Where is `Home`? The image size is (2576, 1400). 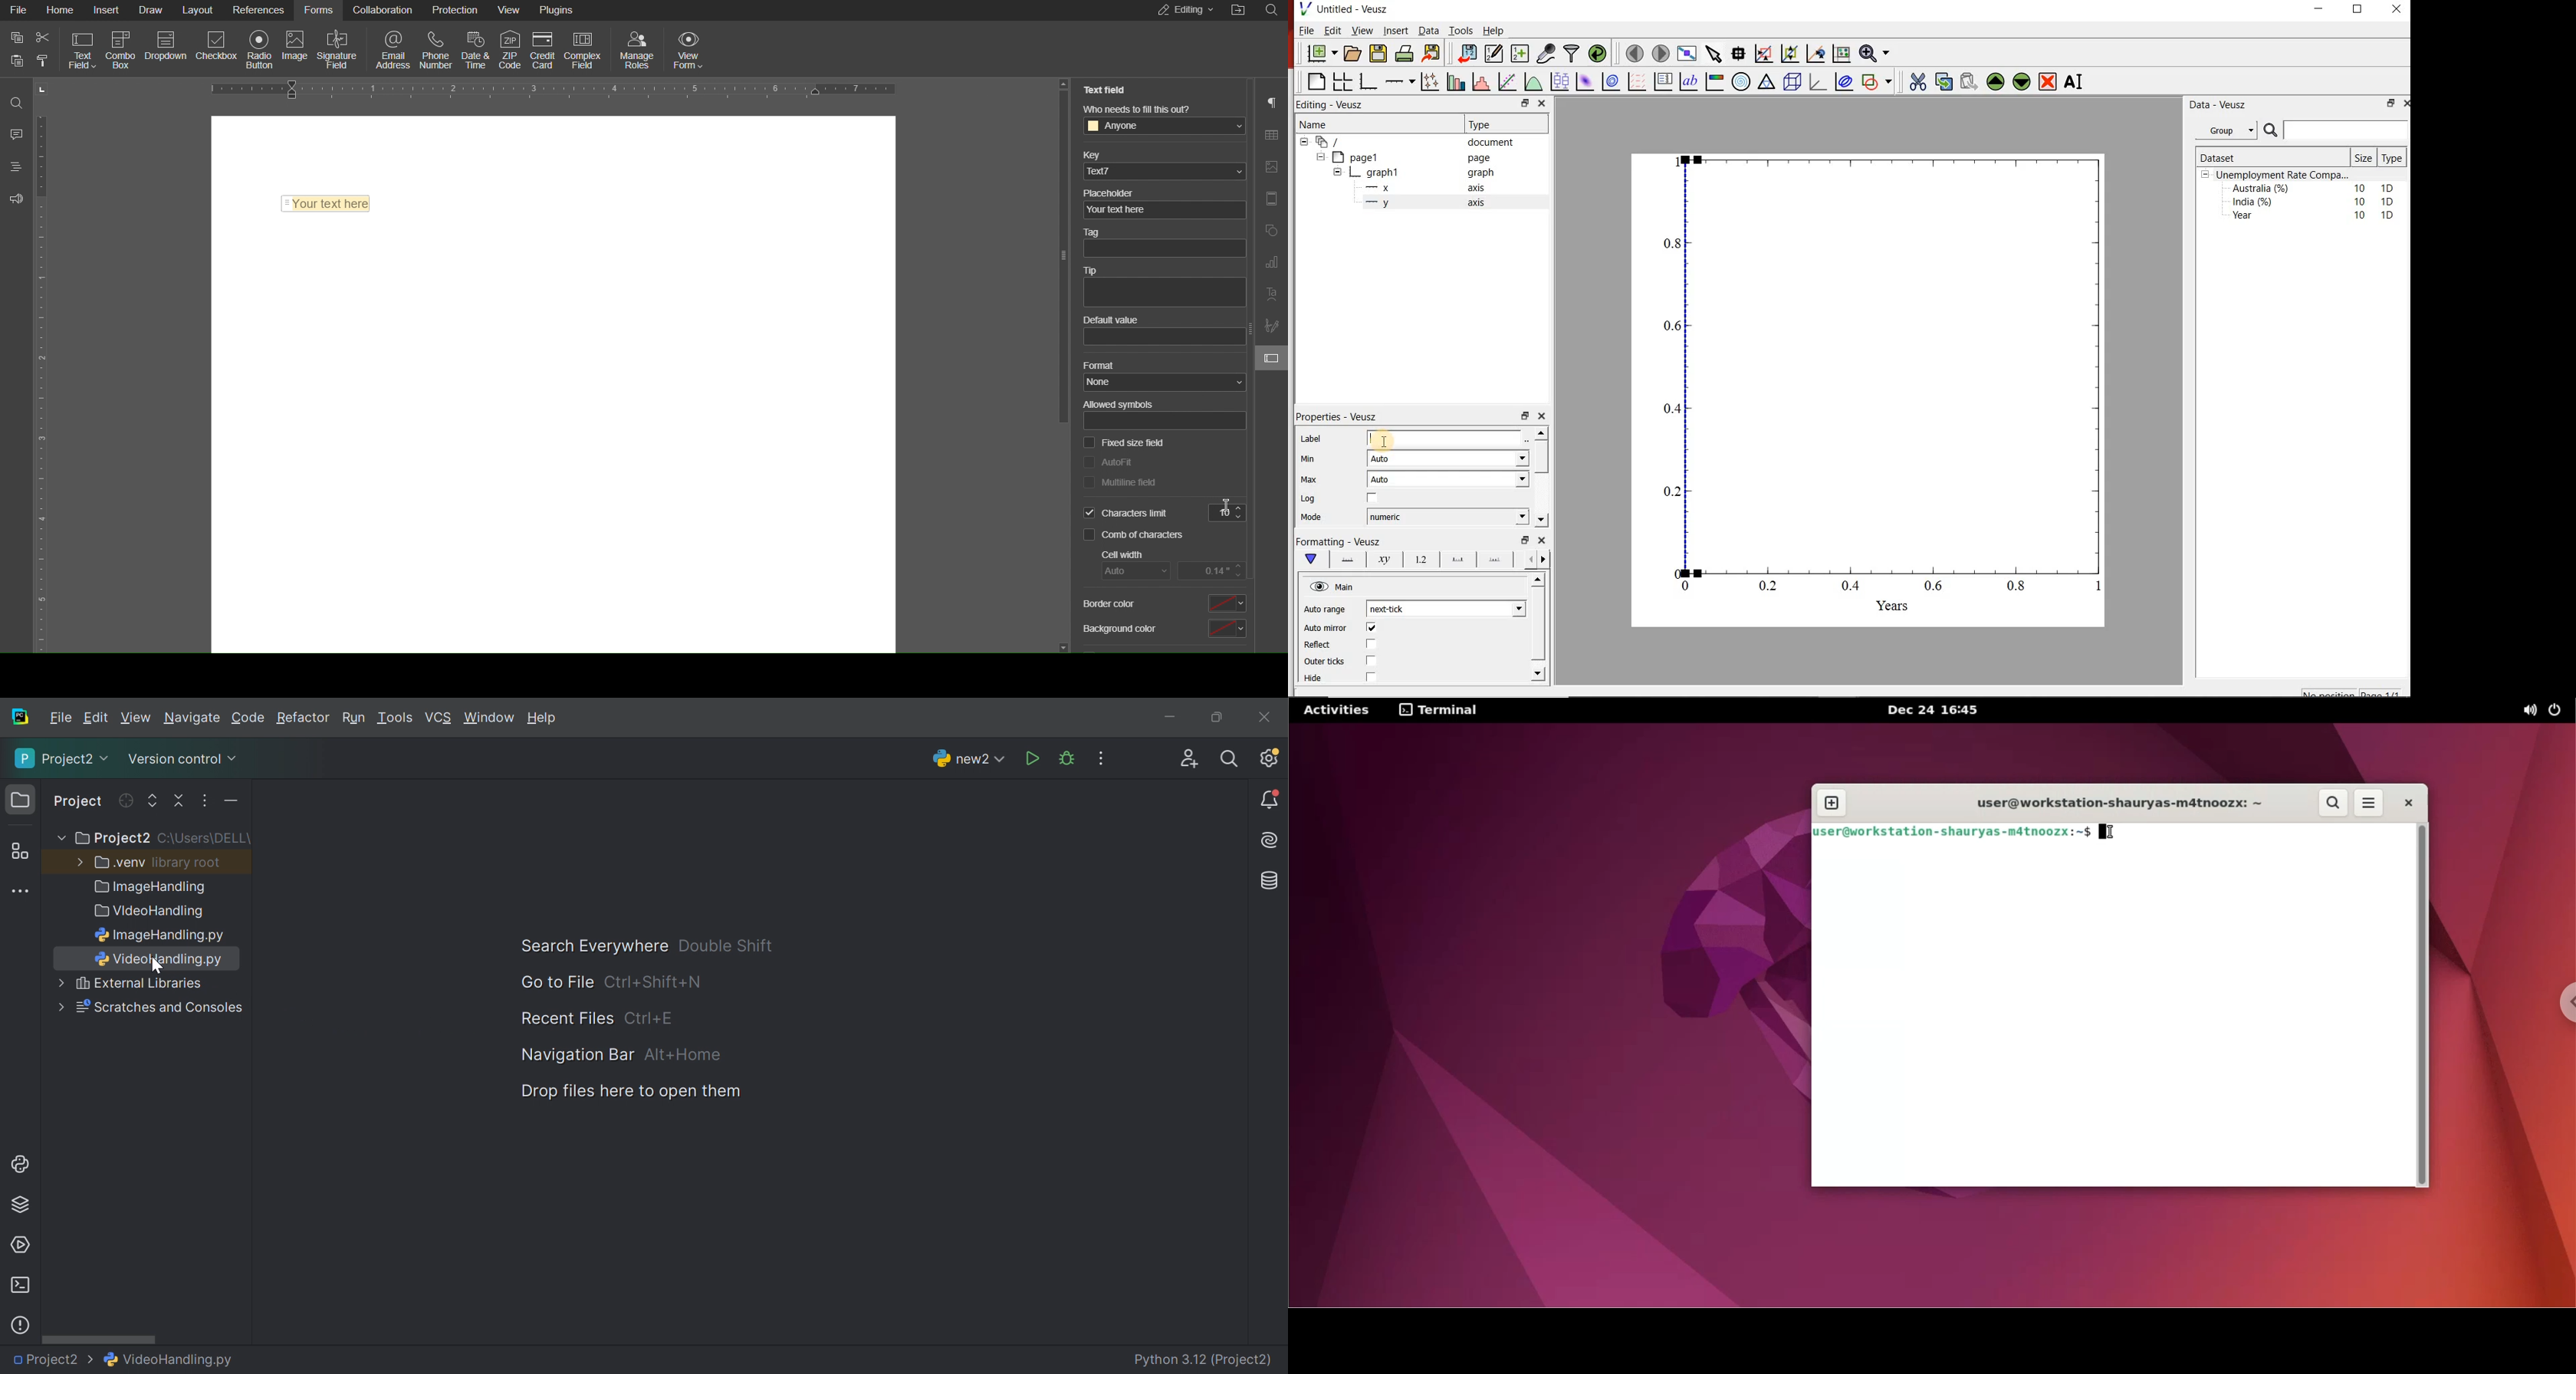
Home is located at coordinates (60, 10).